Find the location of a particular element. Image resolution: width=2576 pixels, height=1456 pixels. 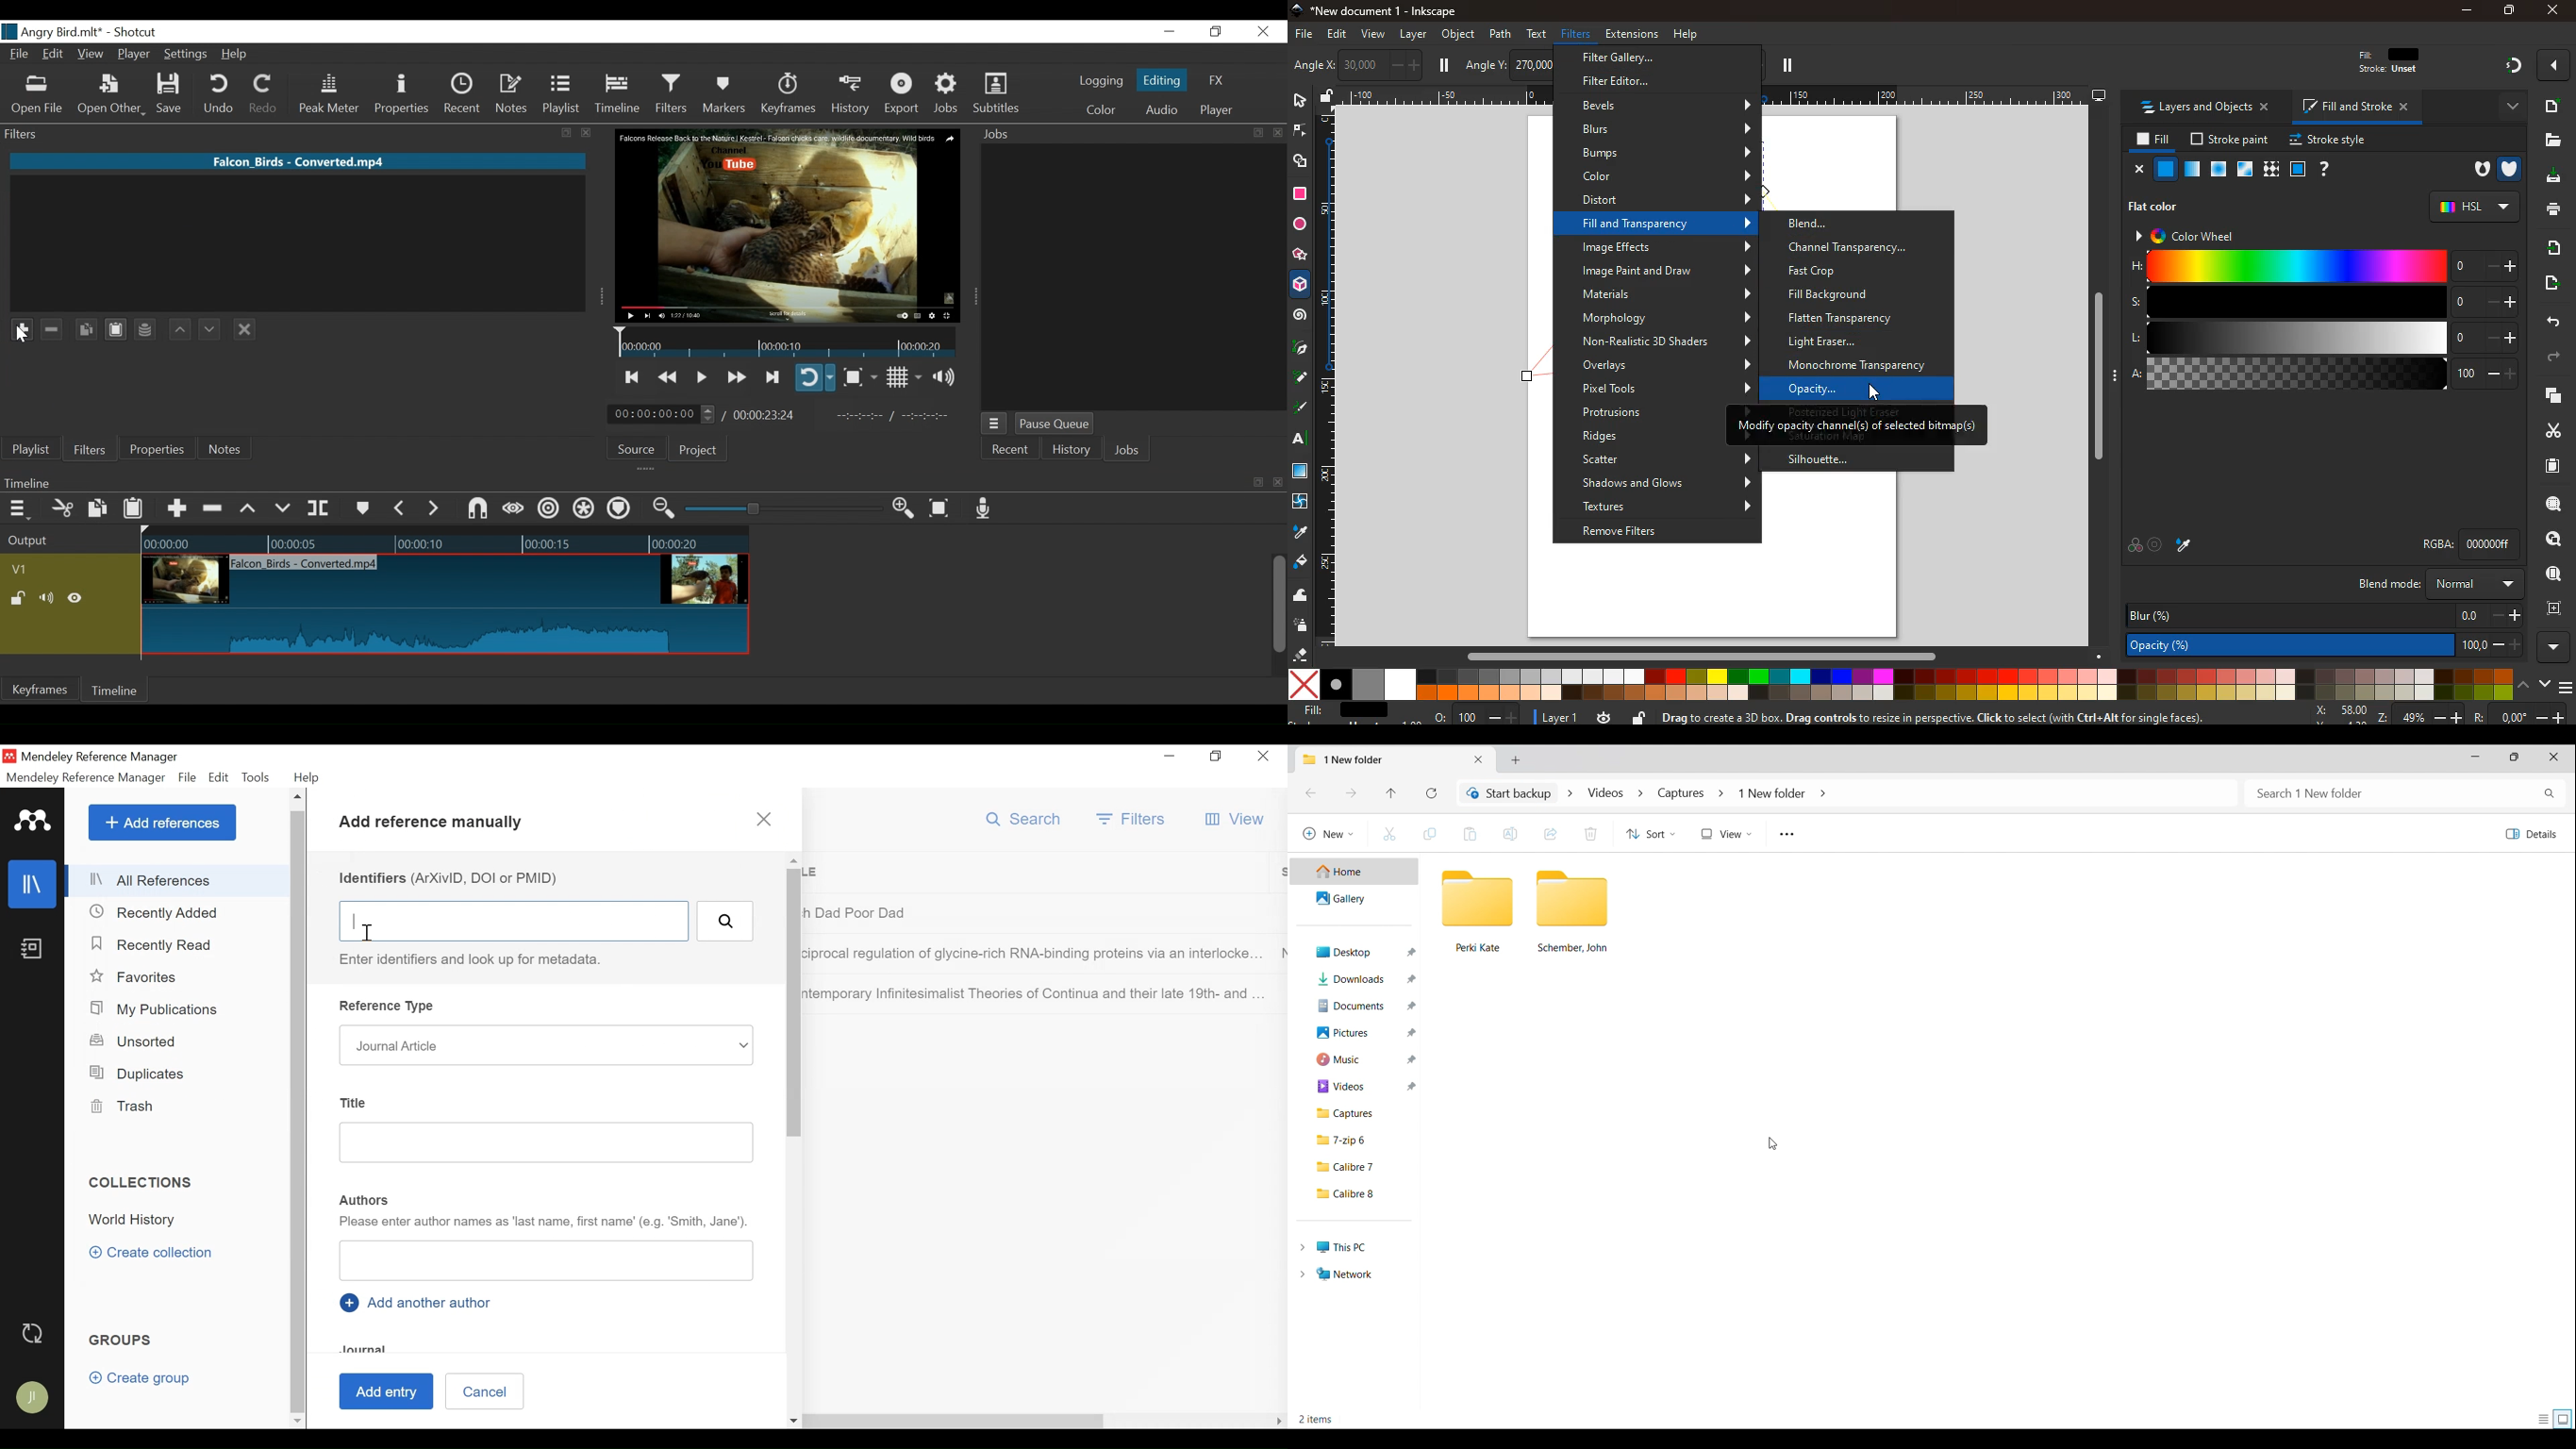

fill and transparency is located at coordinates (1667, 223).